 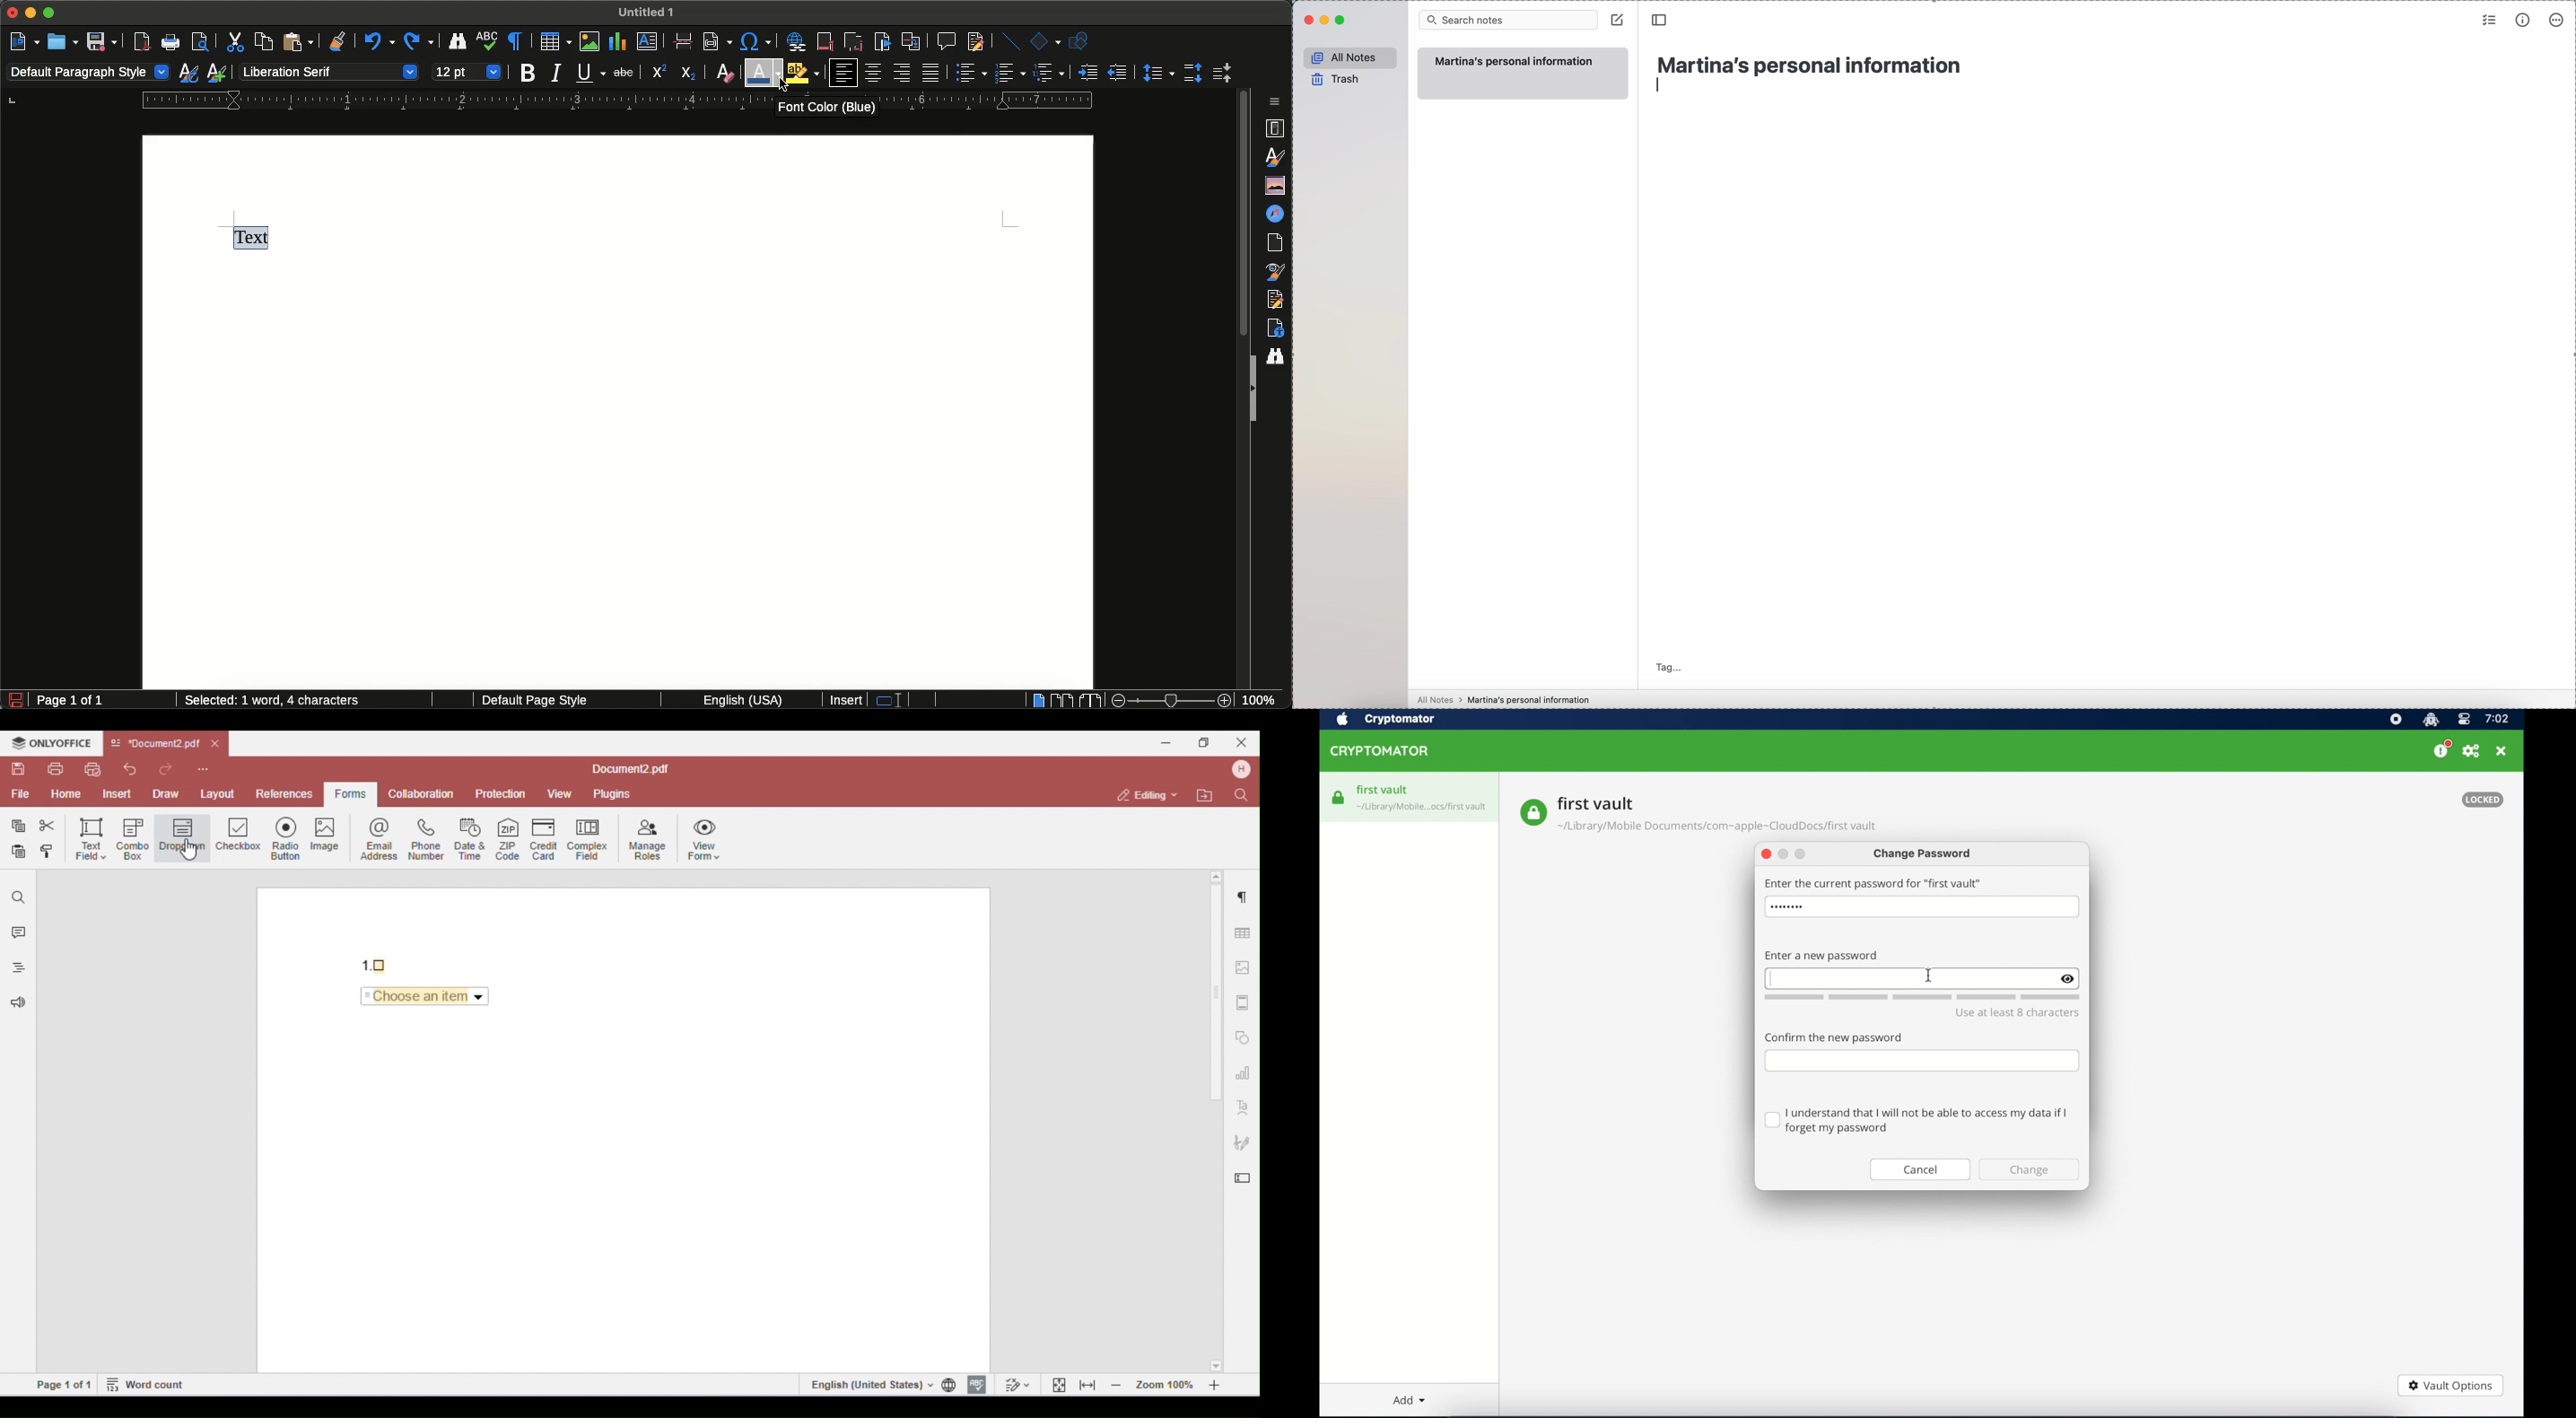 What do you see at coordinates (1080, 41) in the screenshot?
I see `Show draw functions` at bounding box center [1080, 41].